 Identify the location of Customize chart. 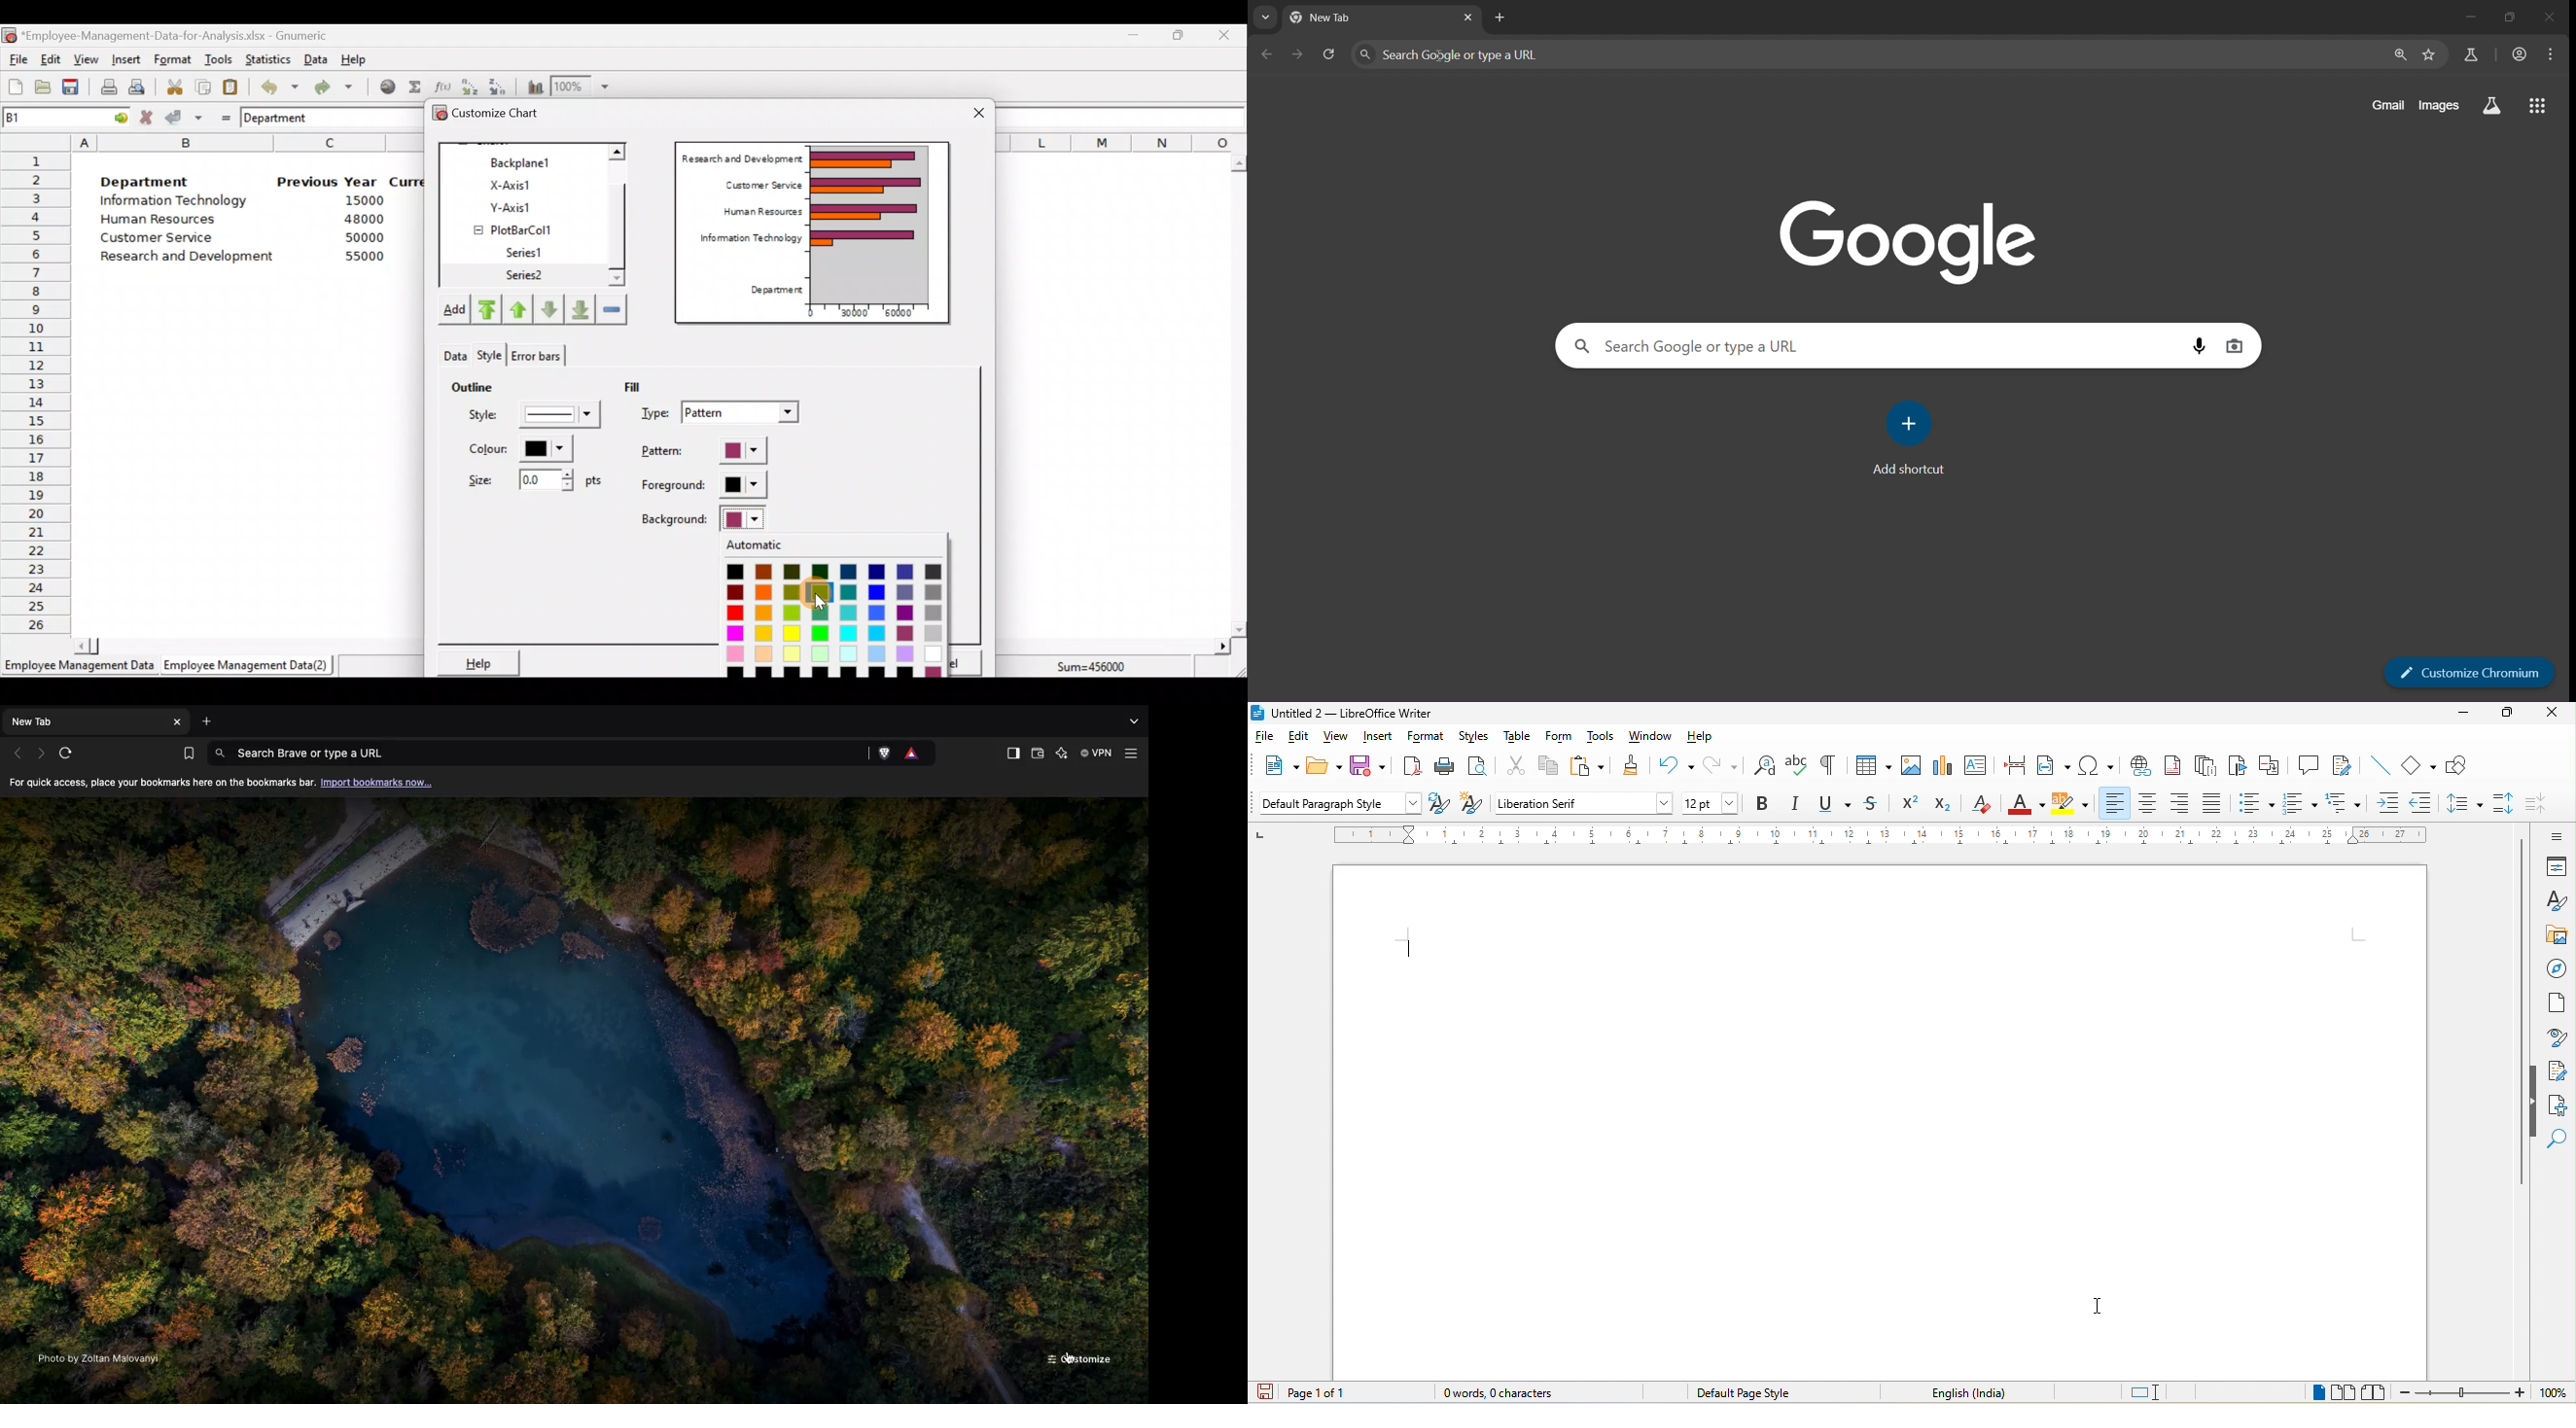
(504, 115).